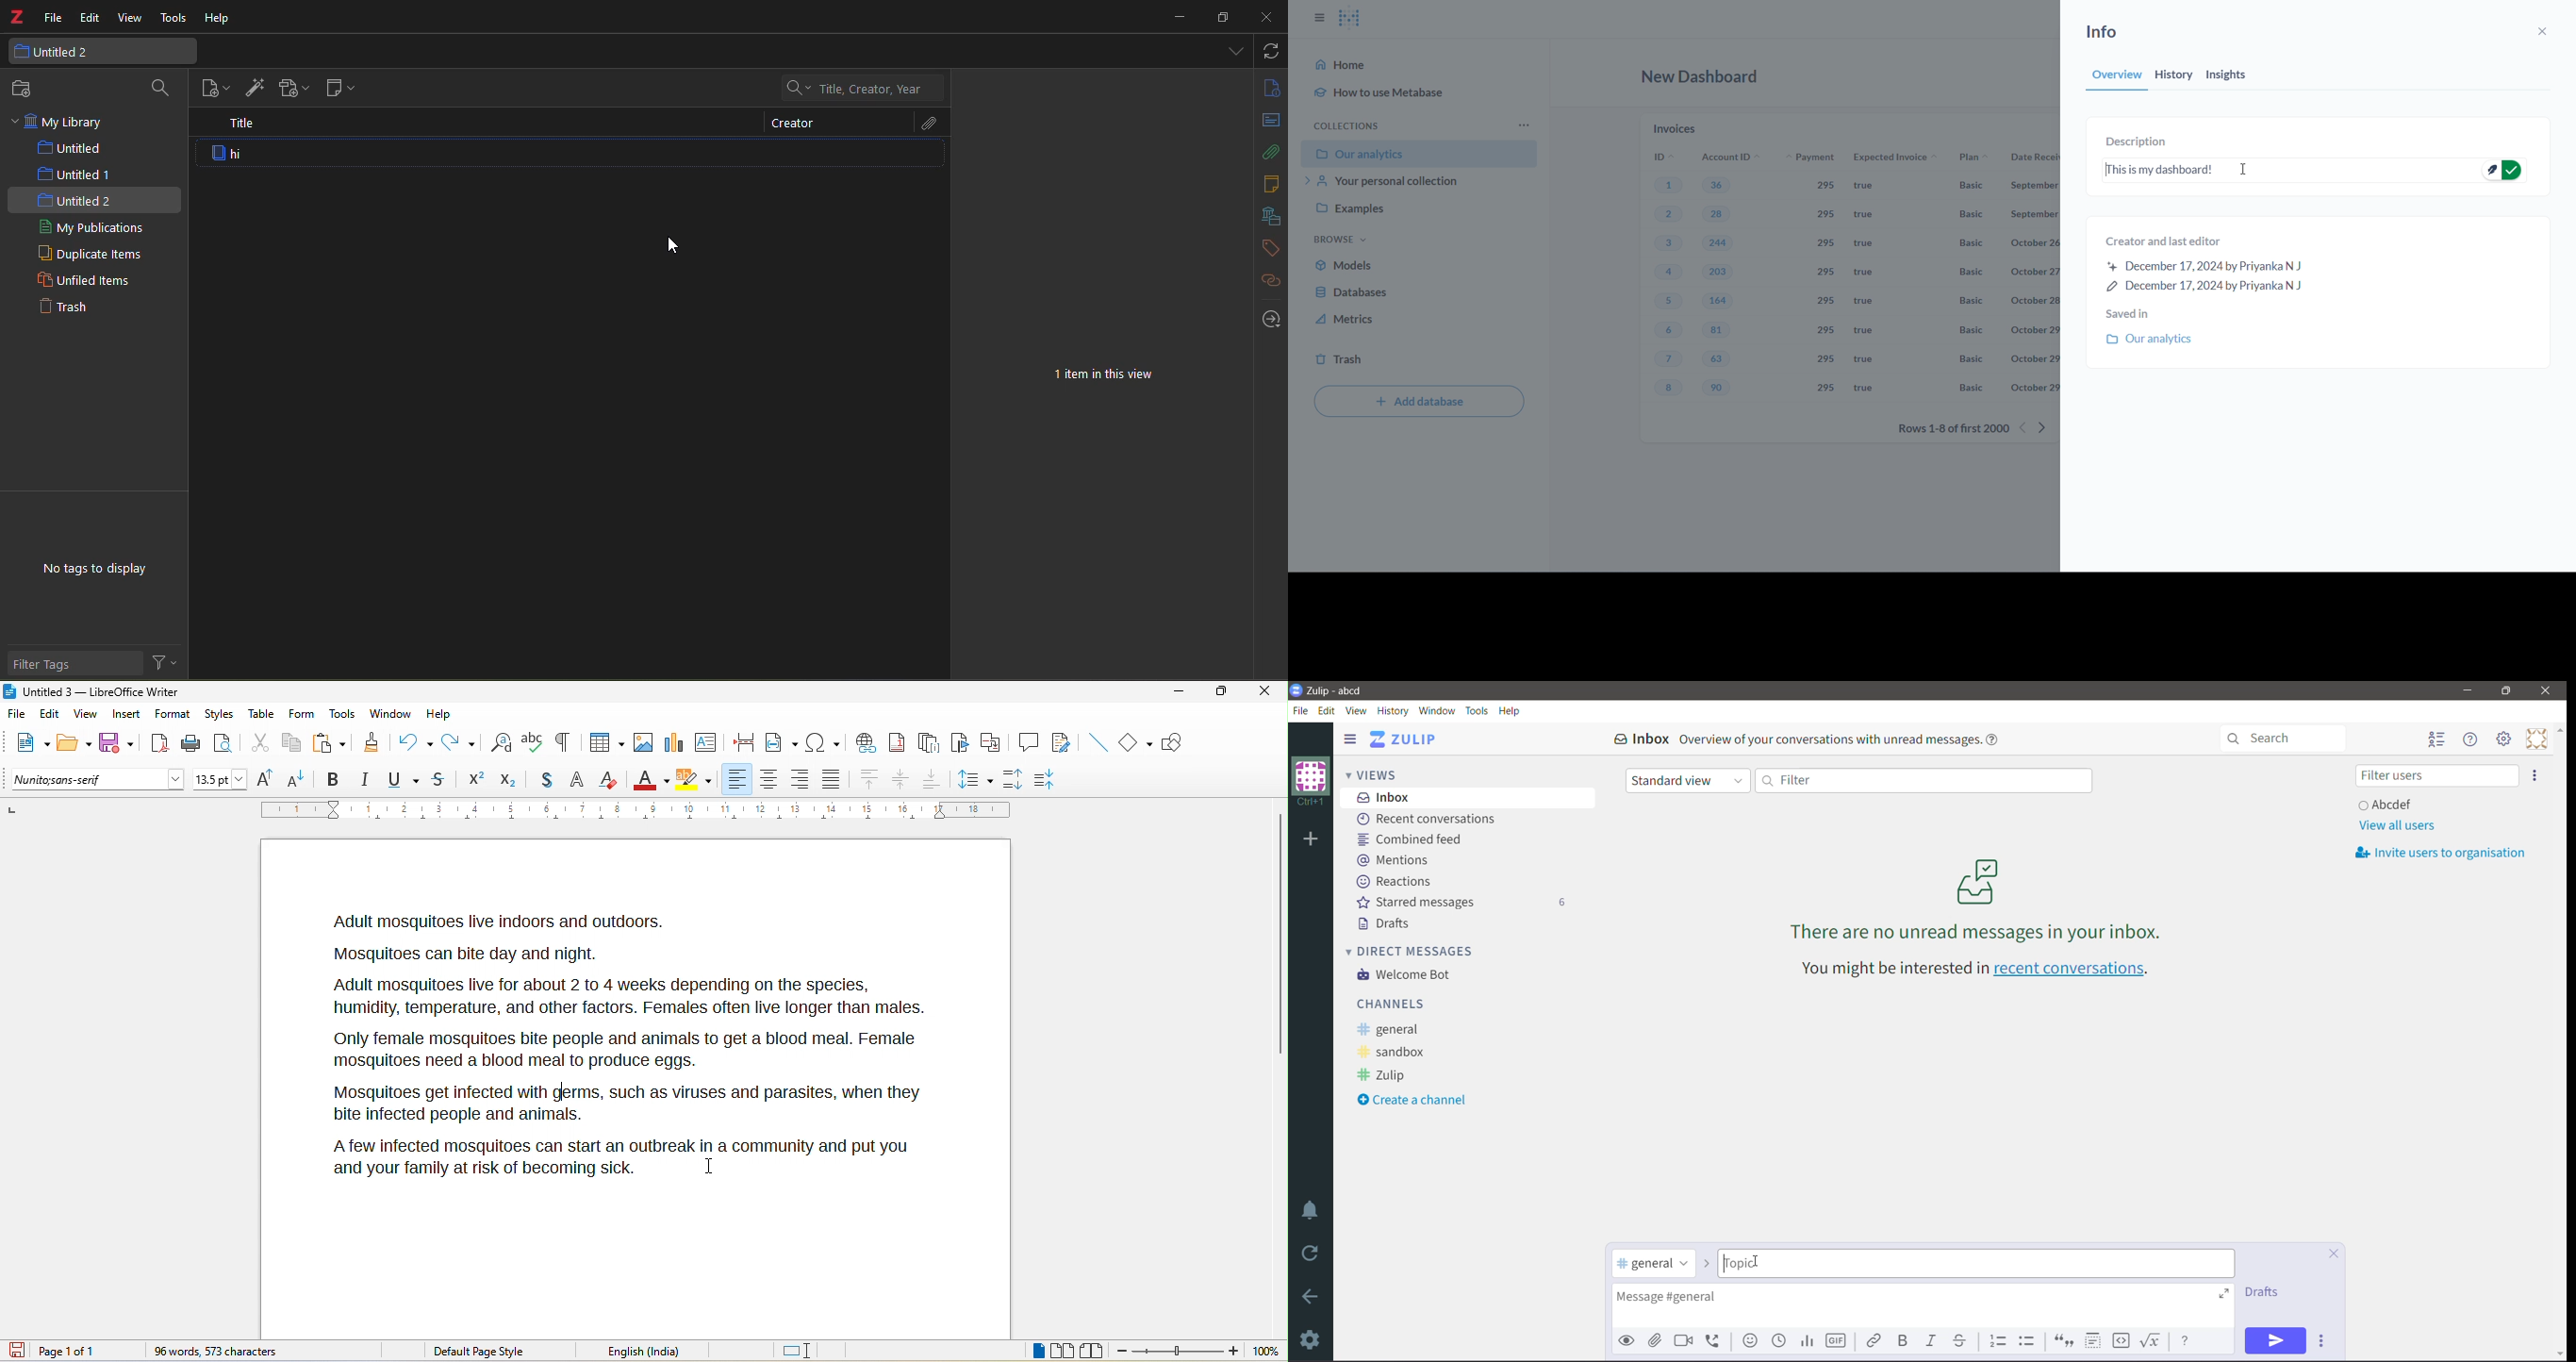  Describe the element at coordinates (1179, 744) in the screenshot. I see `show draw function` at that location.